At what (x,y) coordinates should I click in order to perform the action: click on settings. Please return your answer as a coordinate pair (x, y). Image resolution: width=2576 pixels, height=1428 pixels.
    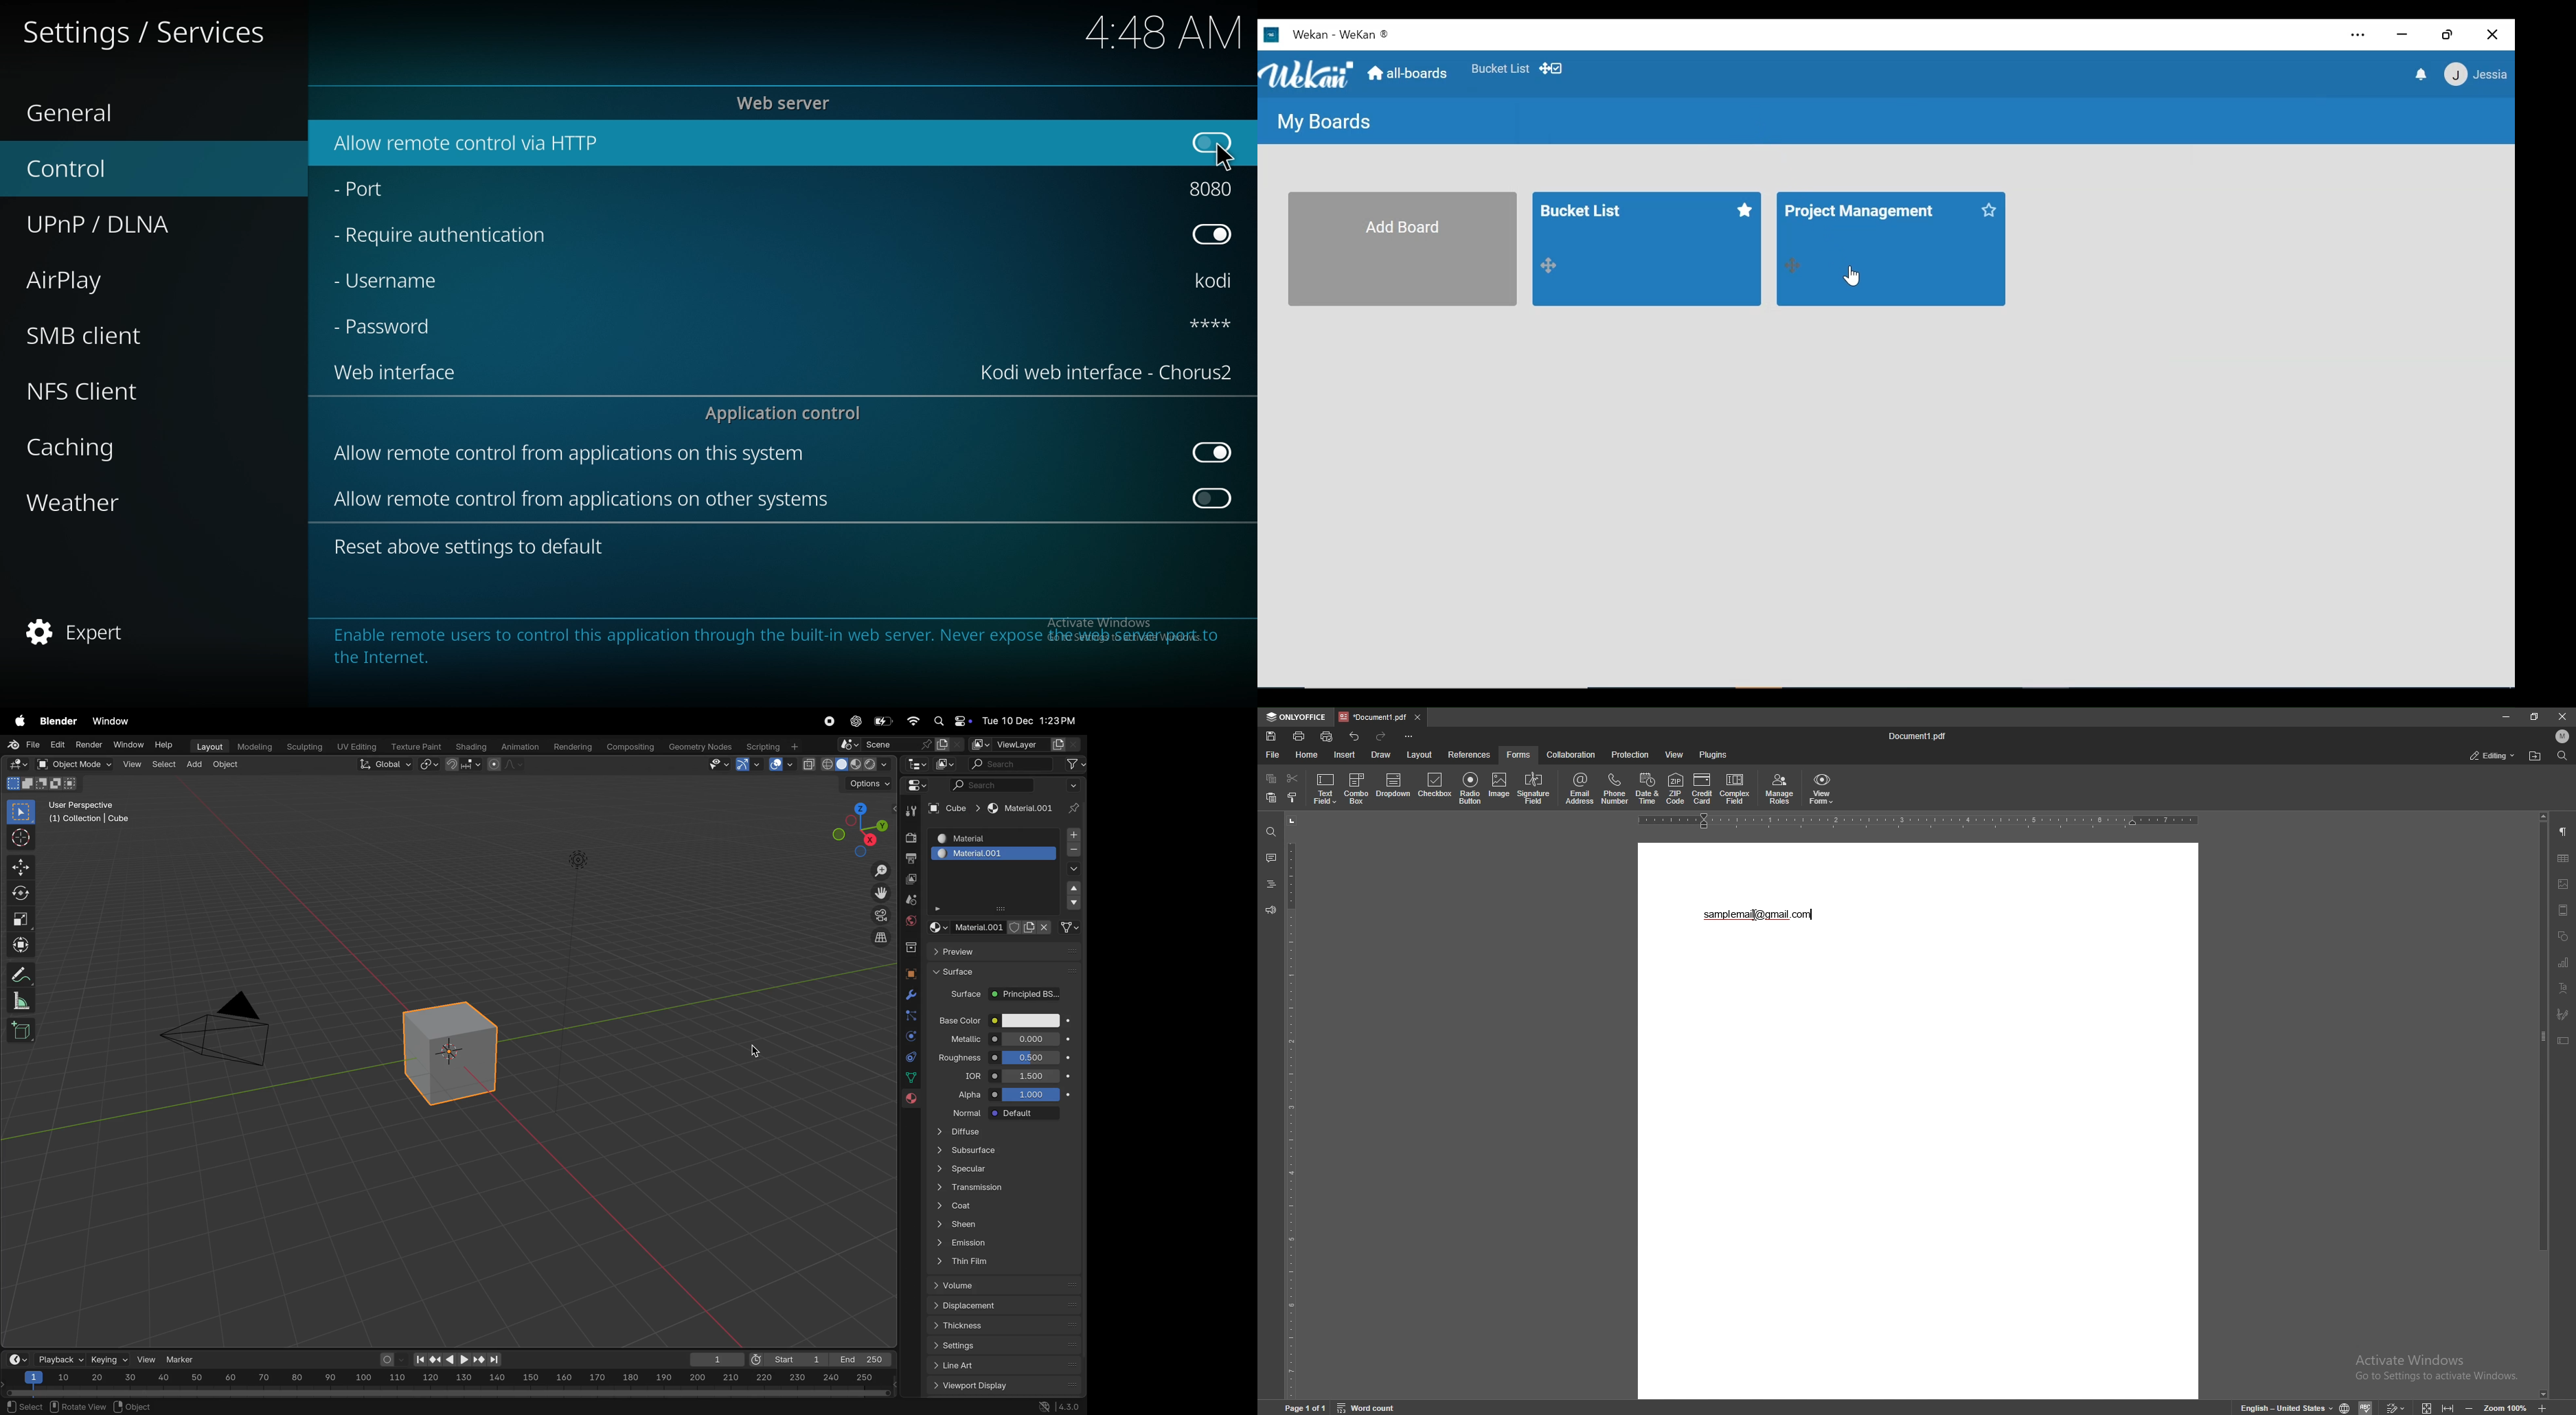
    Looking at the image, I should click on (1008, 1346).